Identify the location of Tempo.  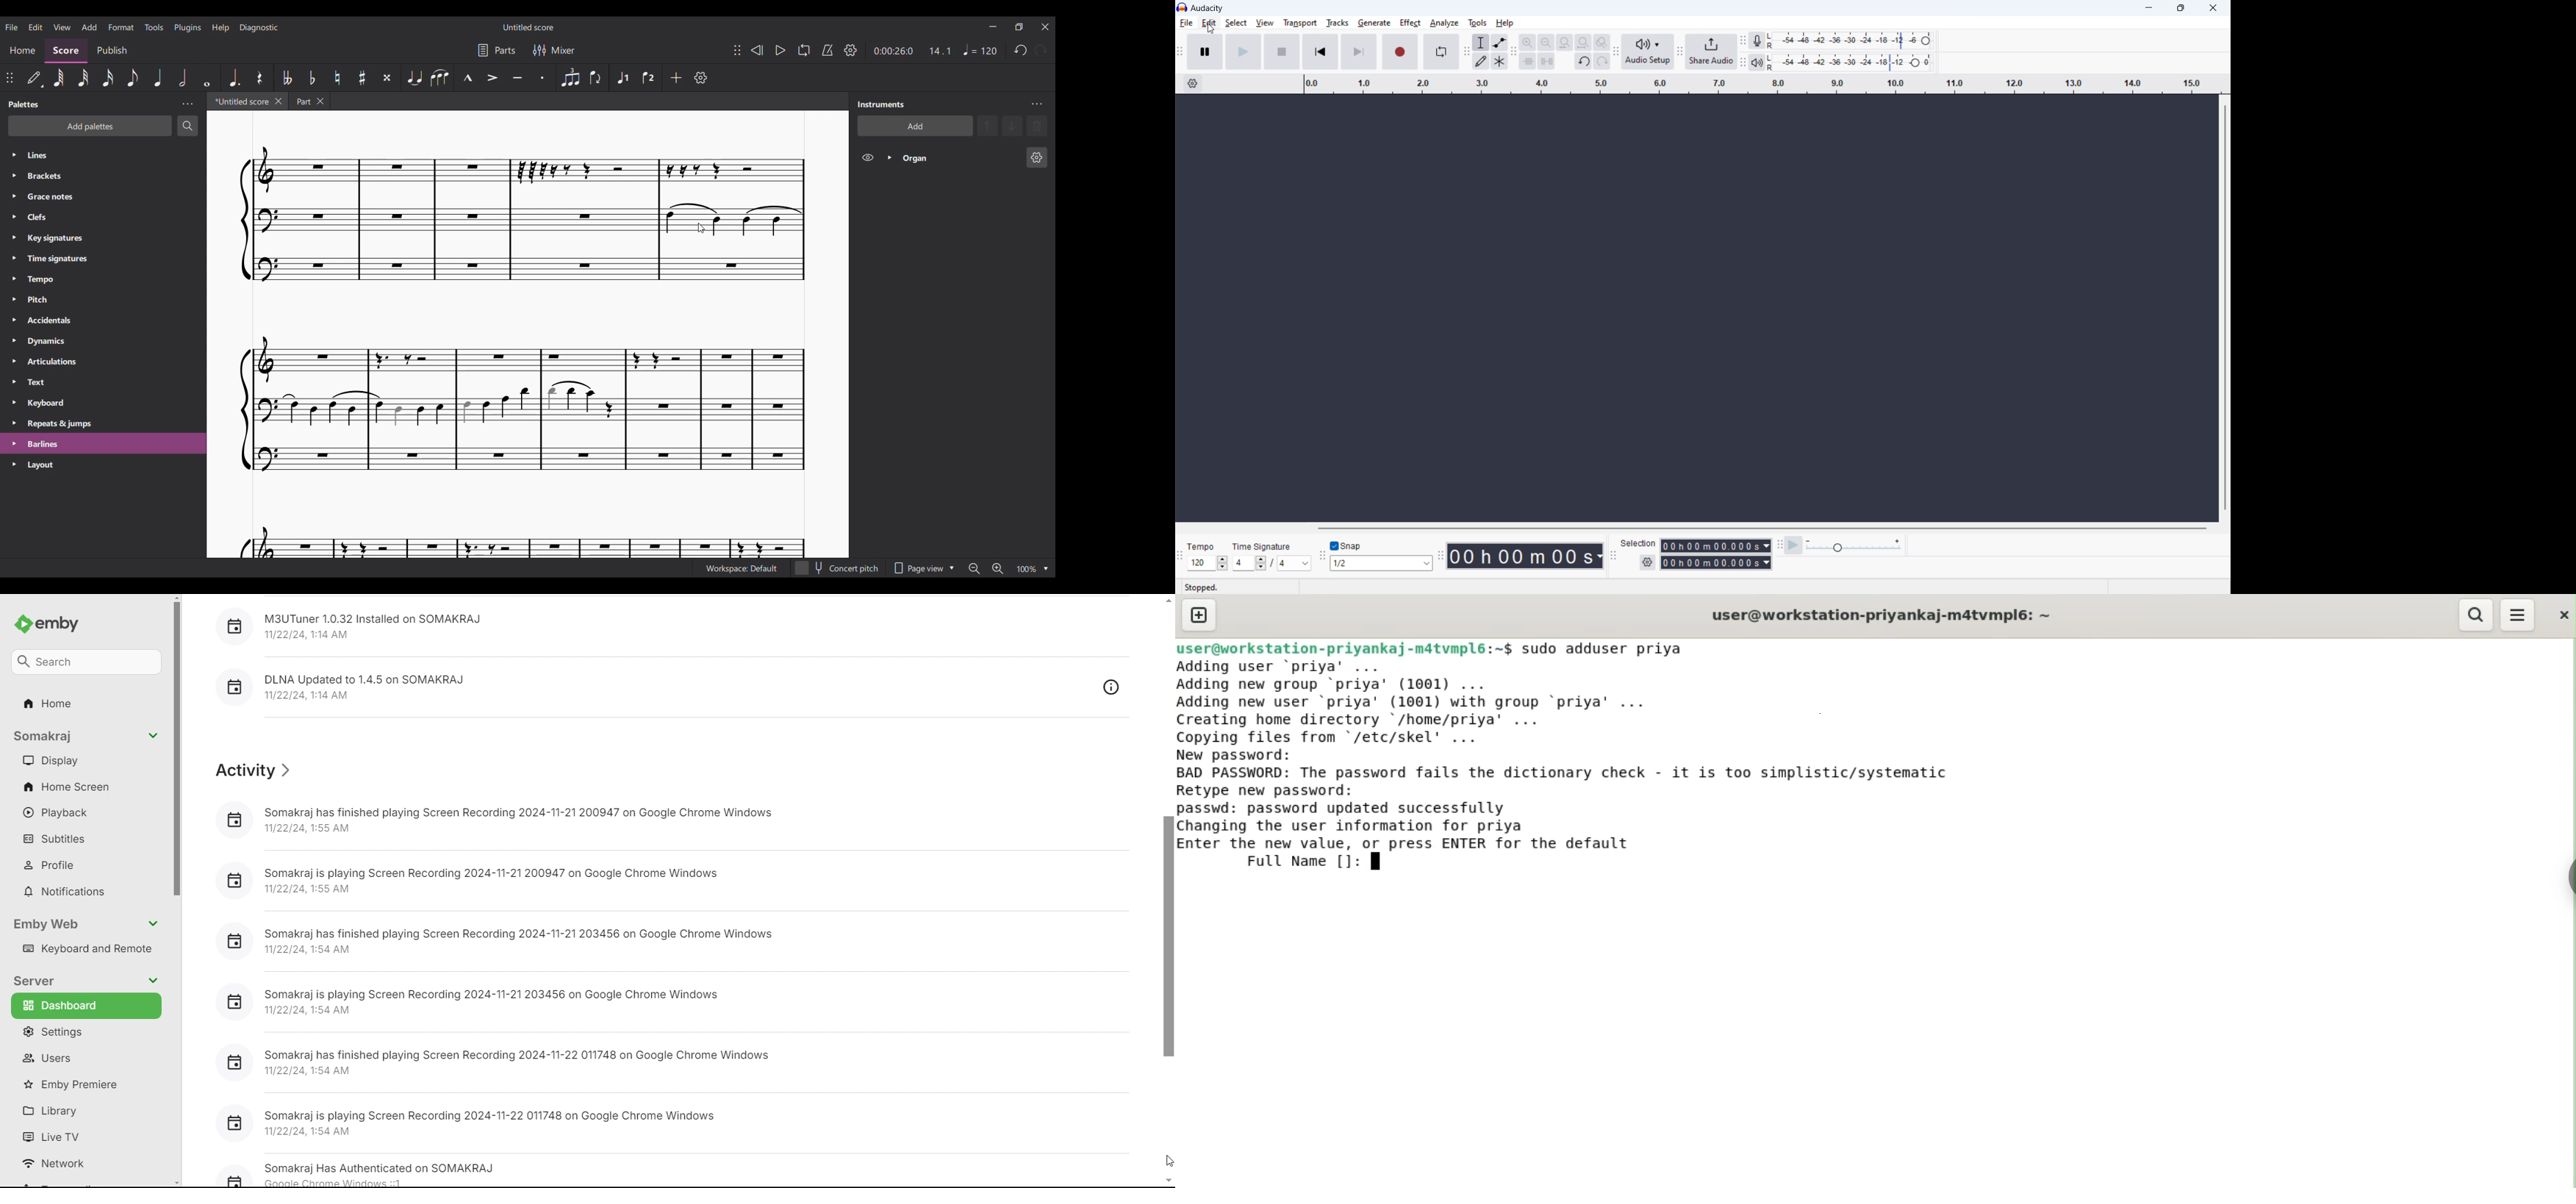
(980, 49).